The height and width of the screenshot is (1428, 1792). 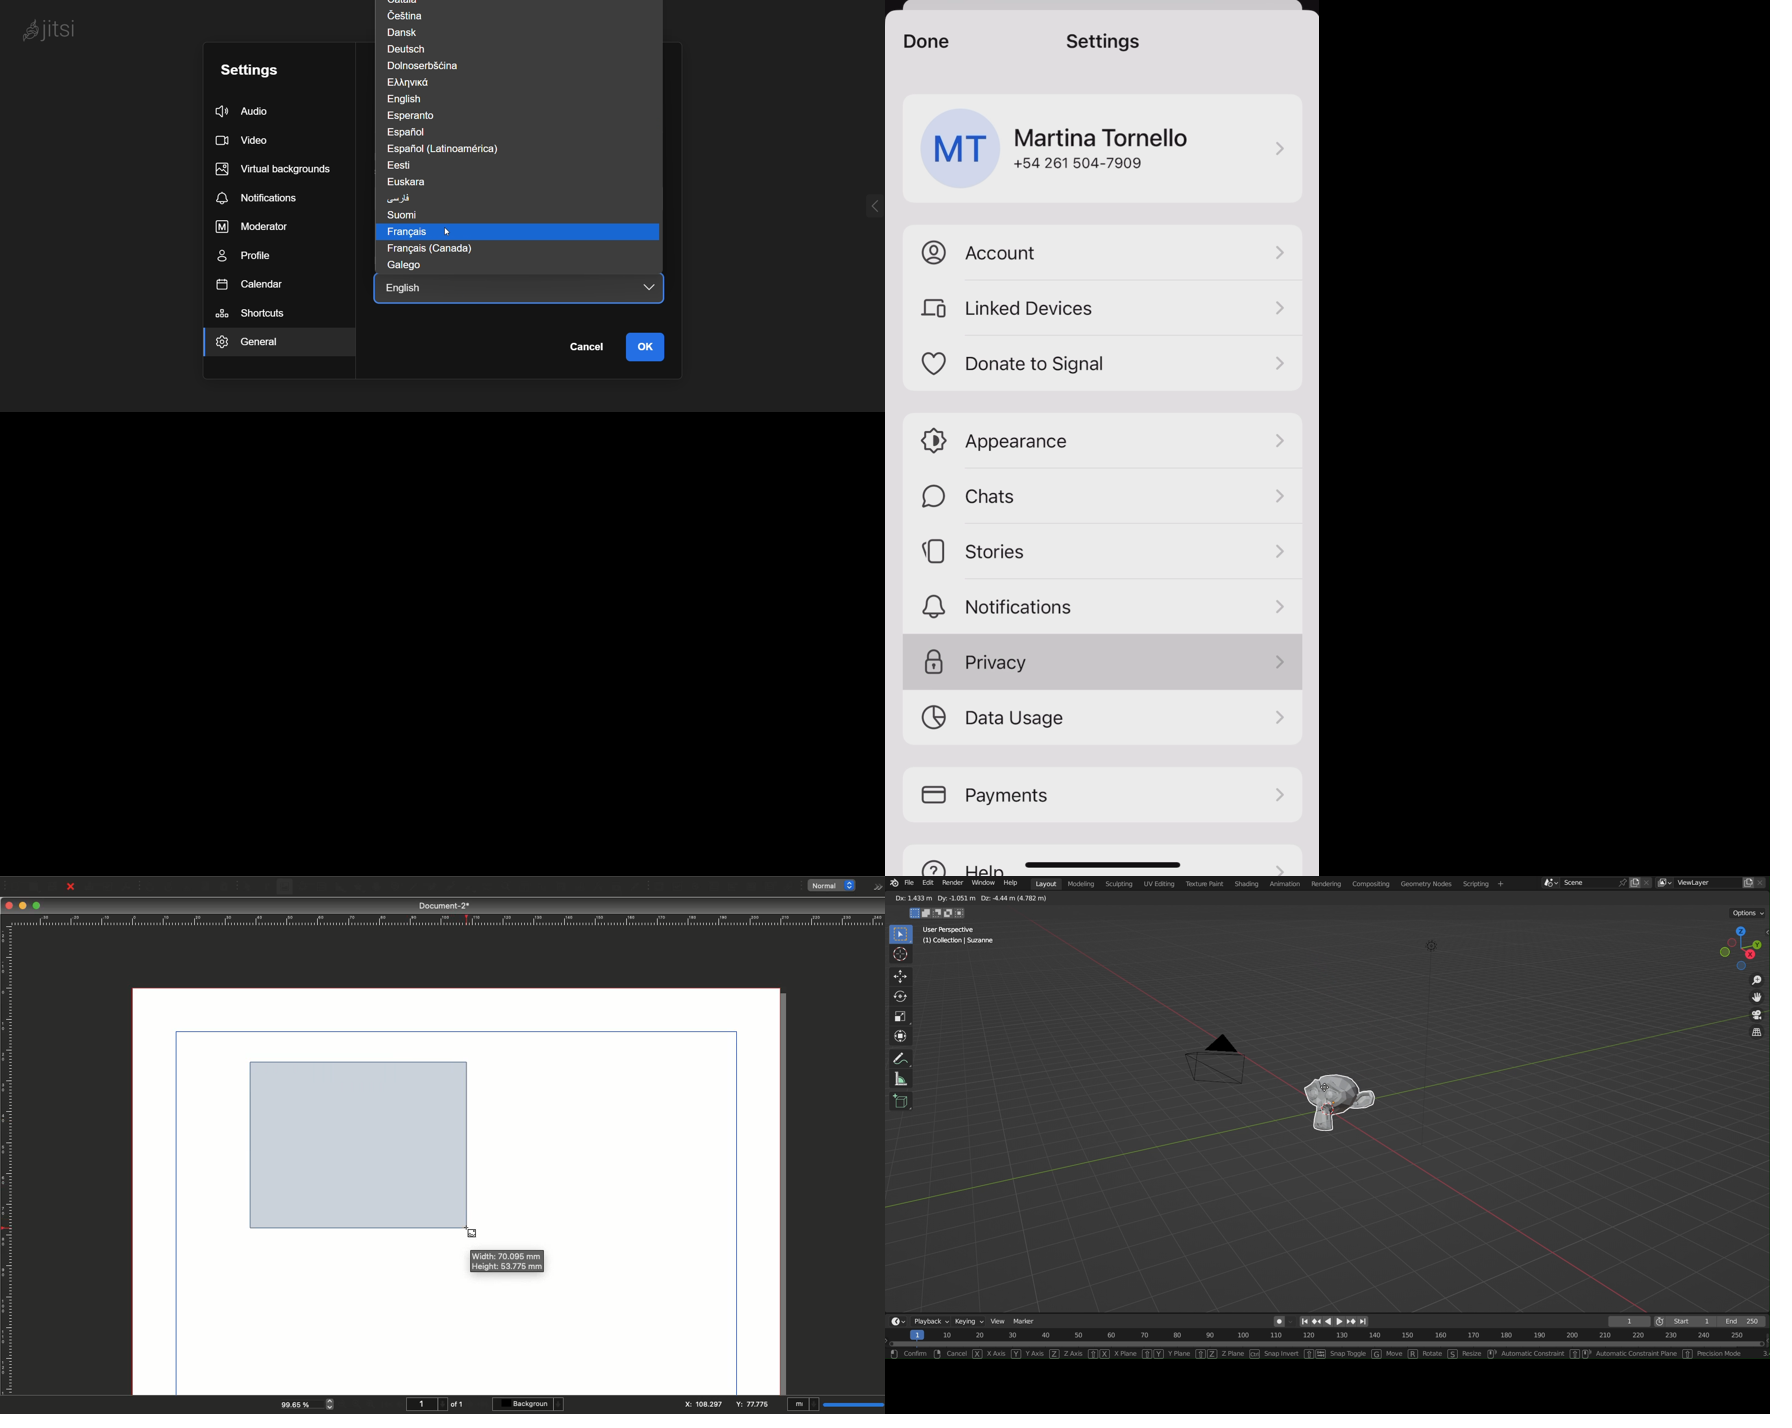 I want to click on End 250, so click(x=1741, y=1322).